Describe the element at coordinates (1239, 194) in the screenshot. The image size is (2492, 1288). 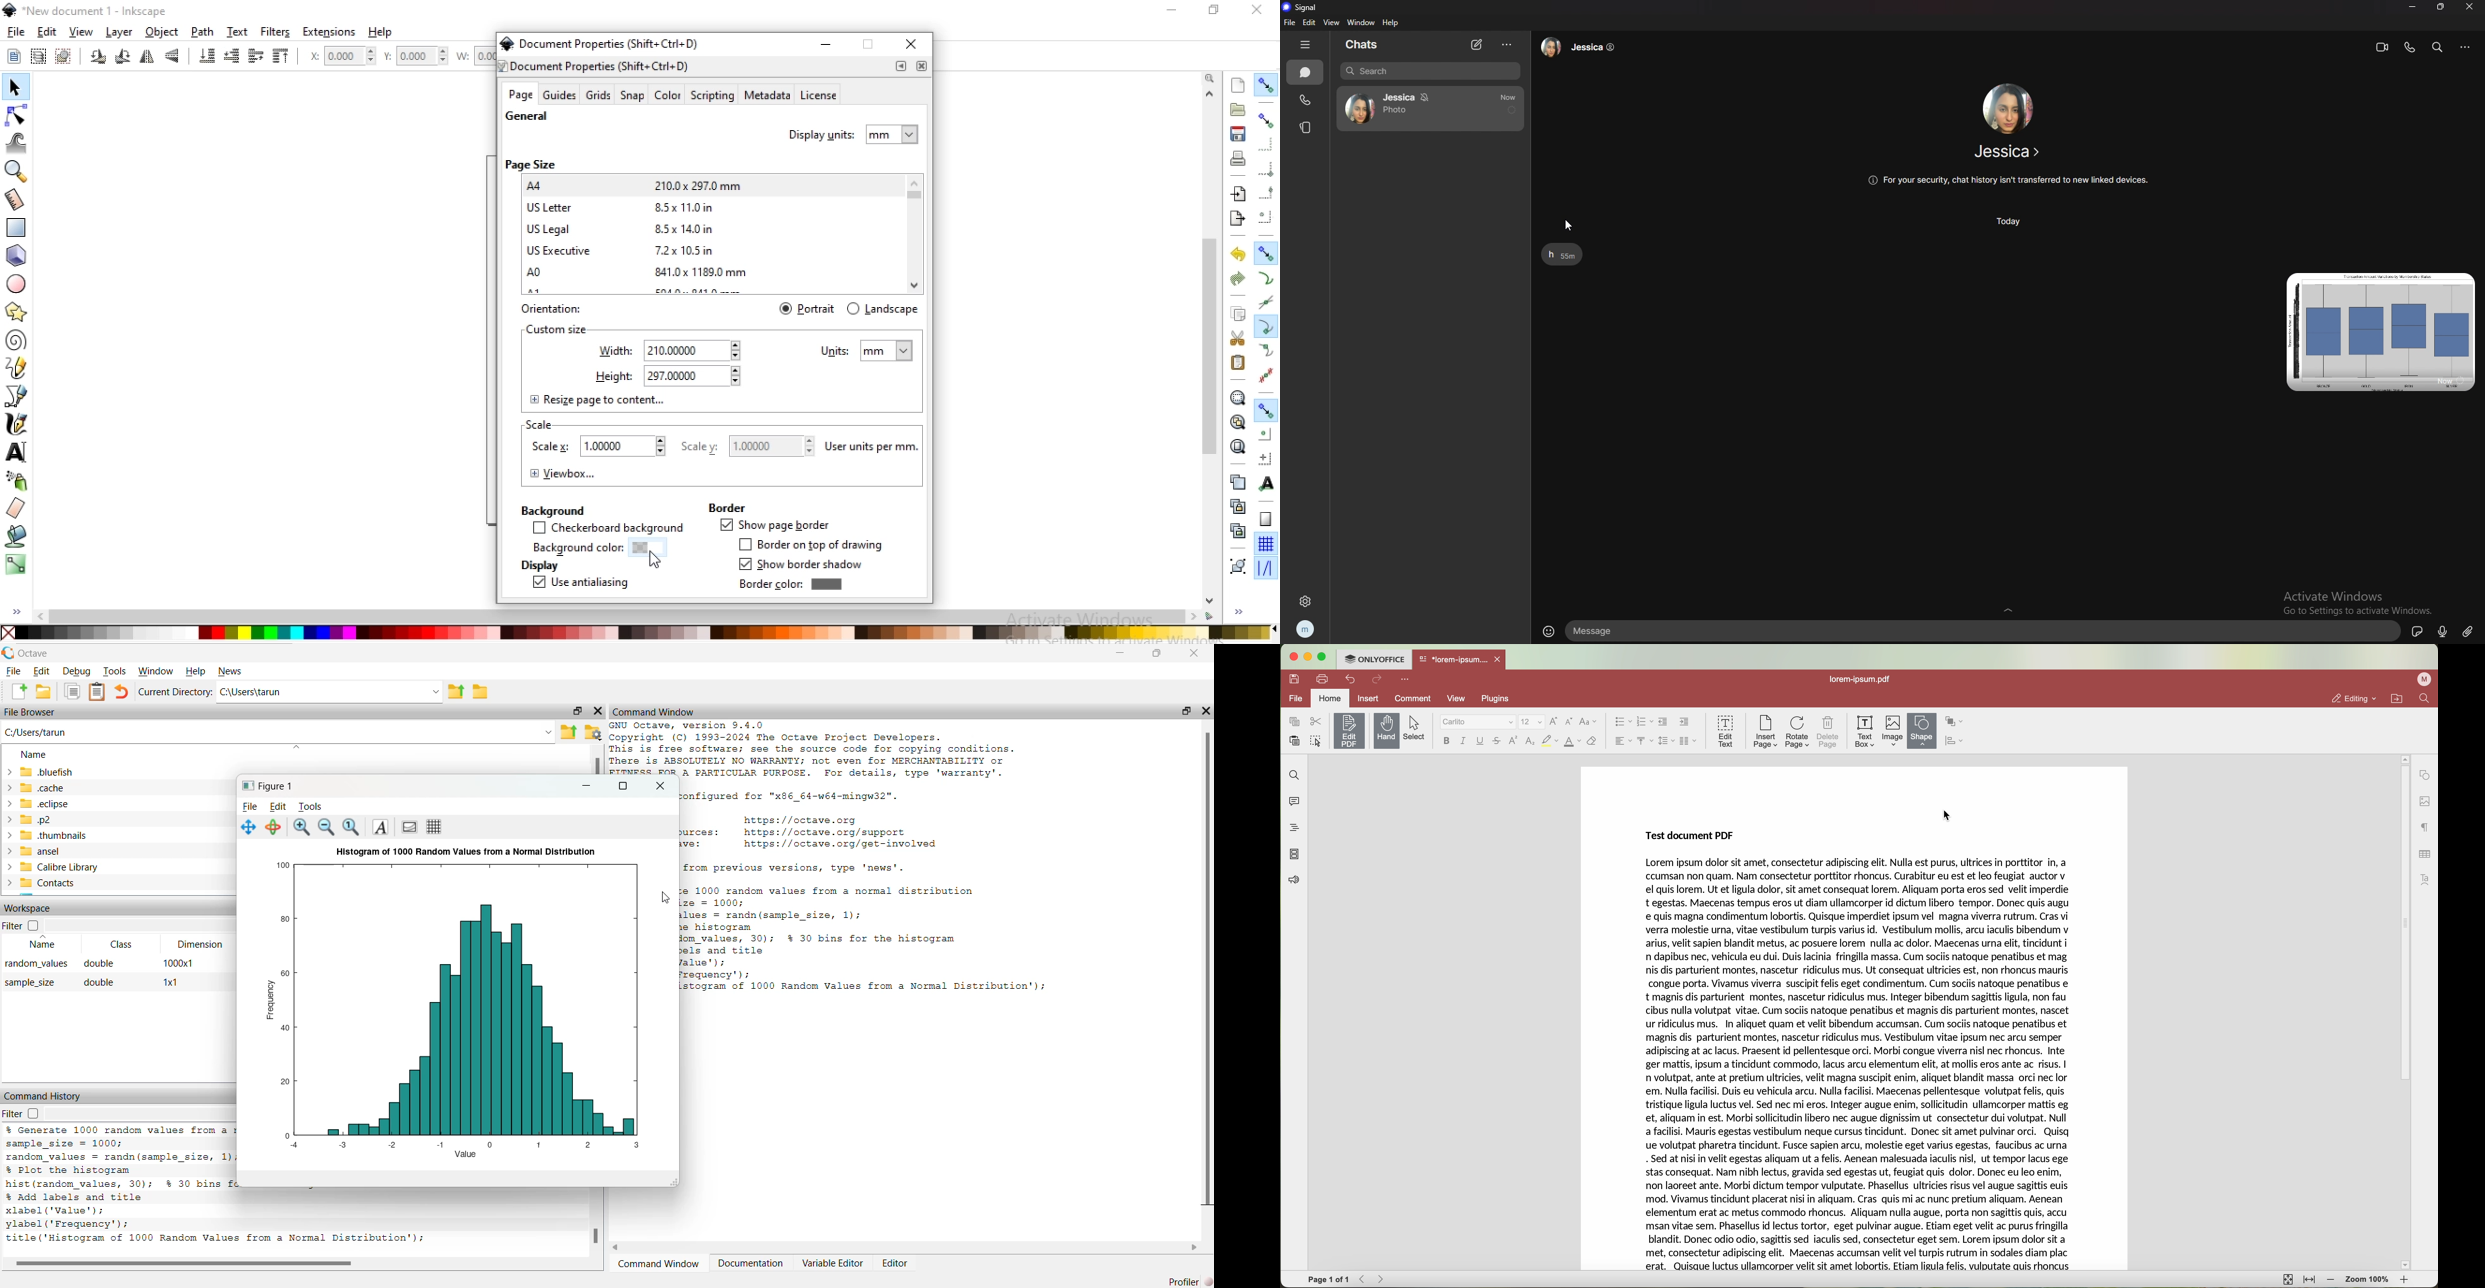
I see `import a bitmap` at that location.